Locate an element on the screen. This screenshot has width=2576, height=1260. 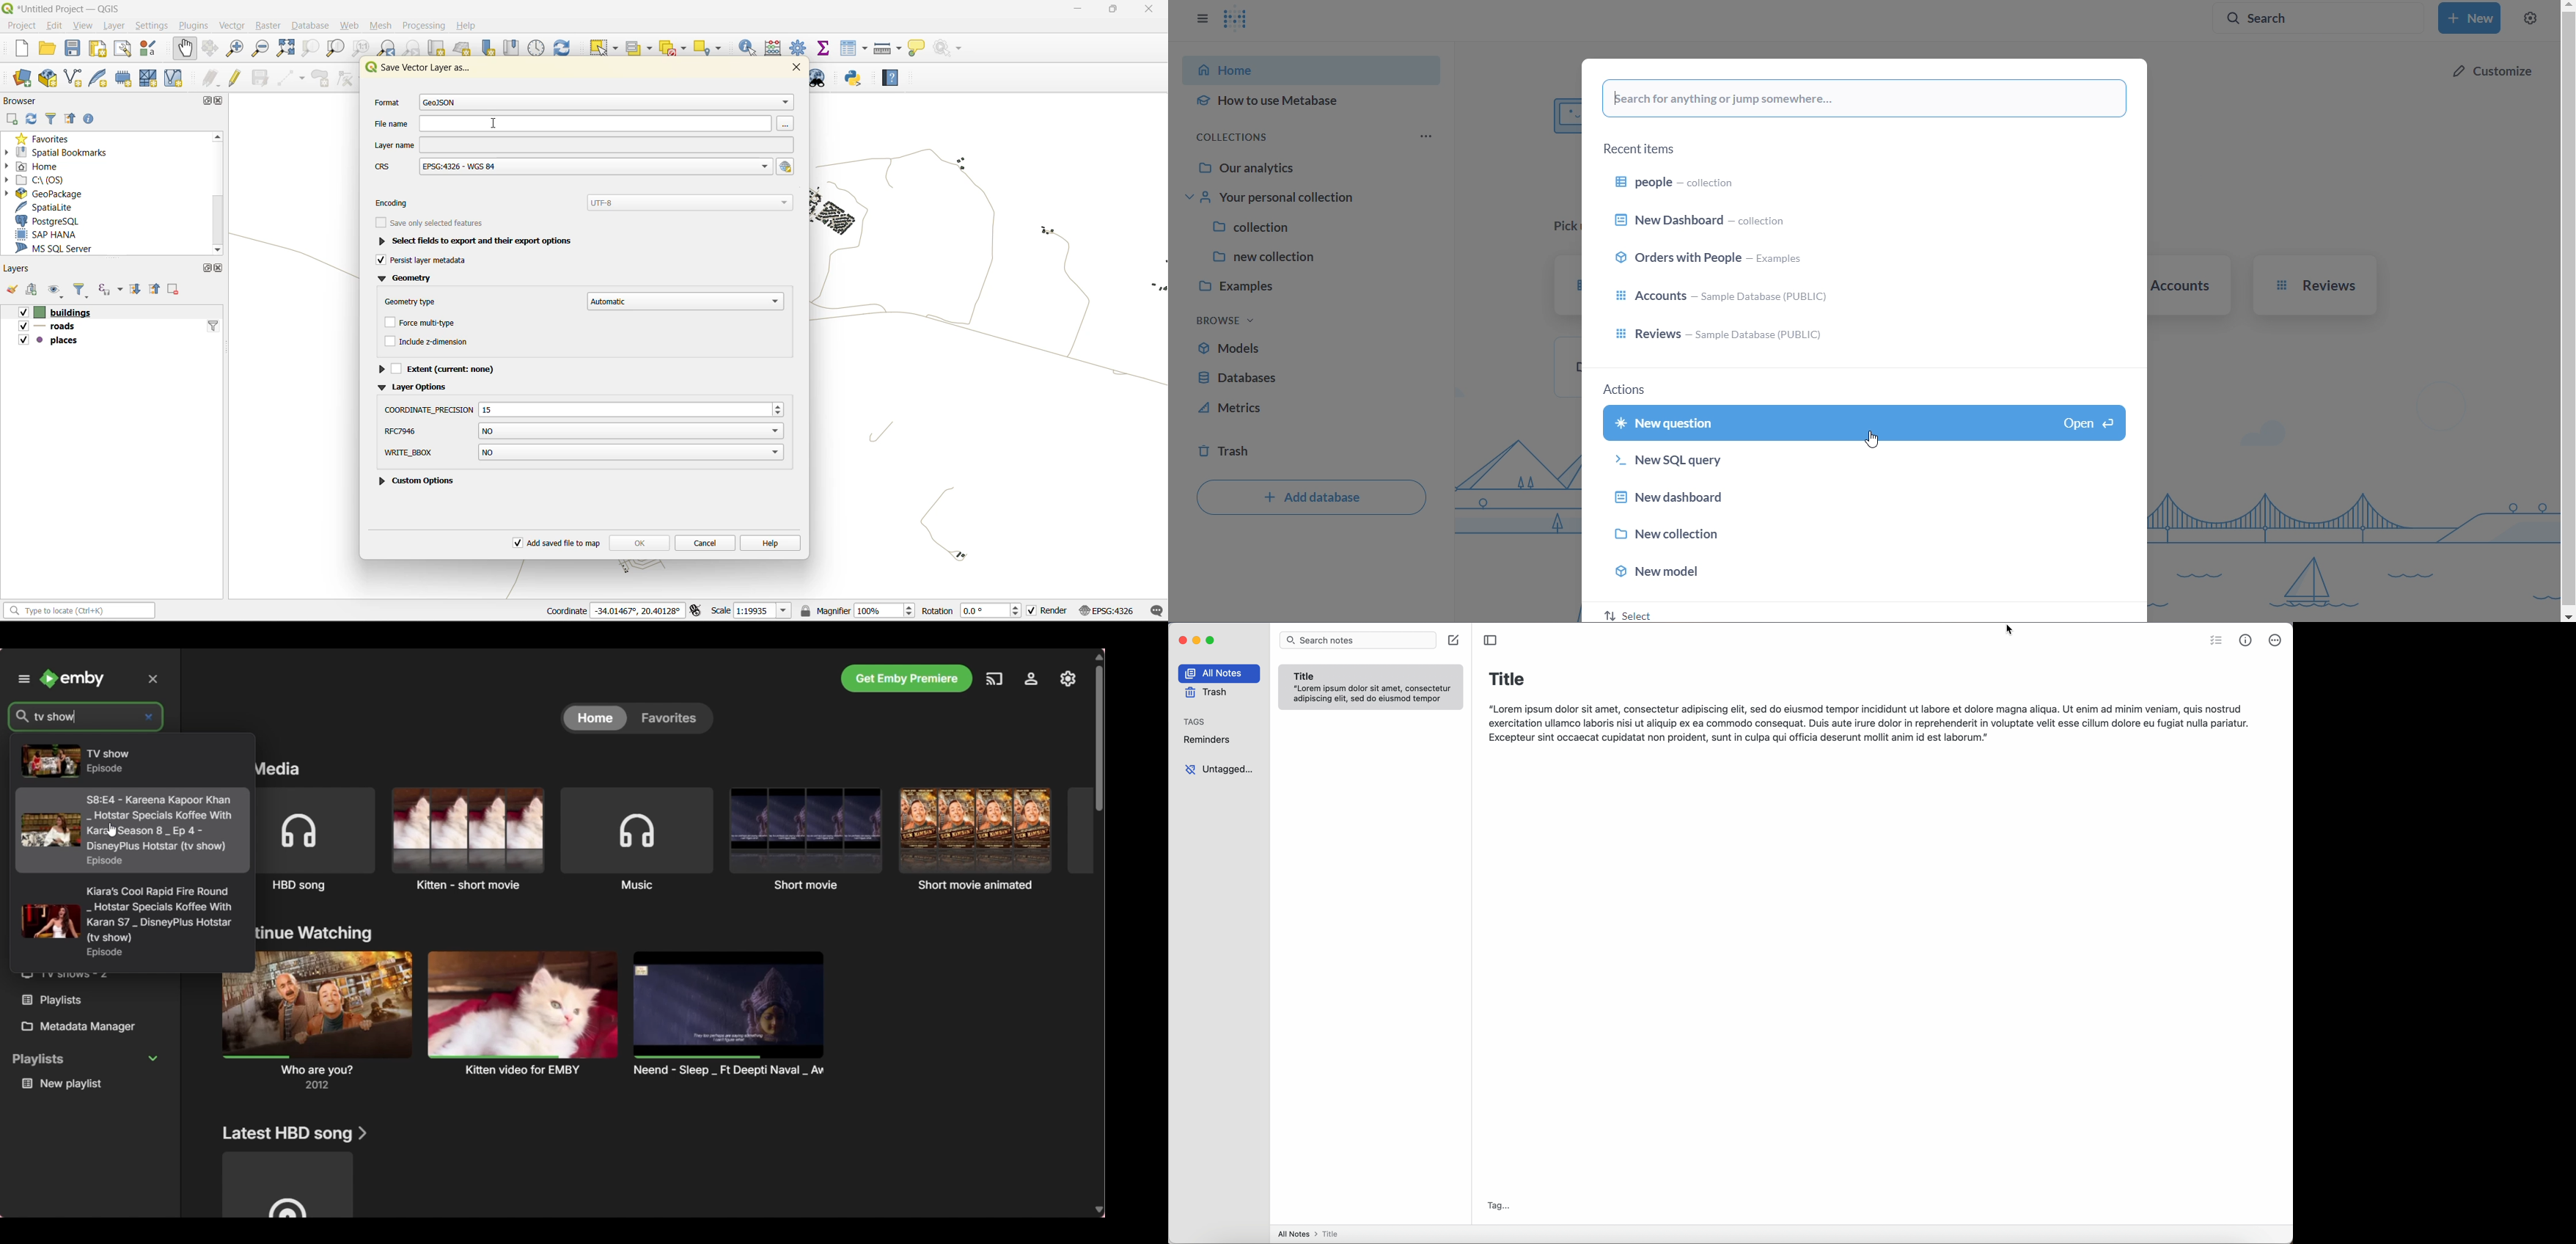
add is located at coordinates (14, 117).